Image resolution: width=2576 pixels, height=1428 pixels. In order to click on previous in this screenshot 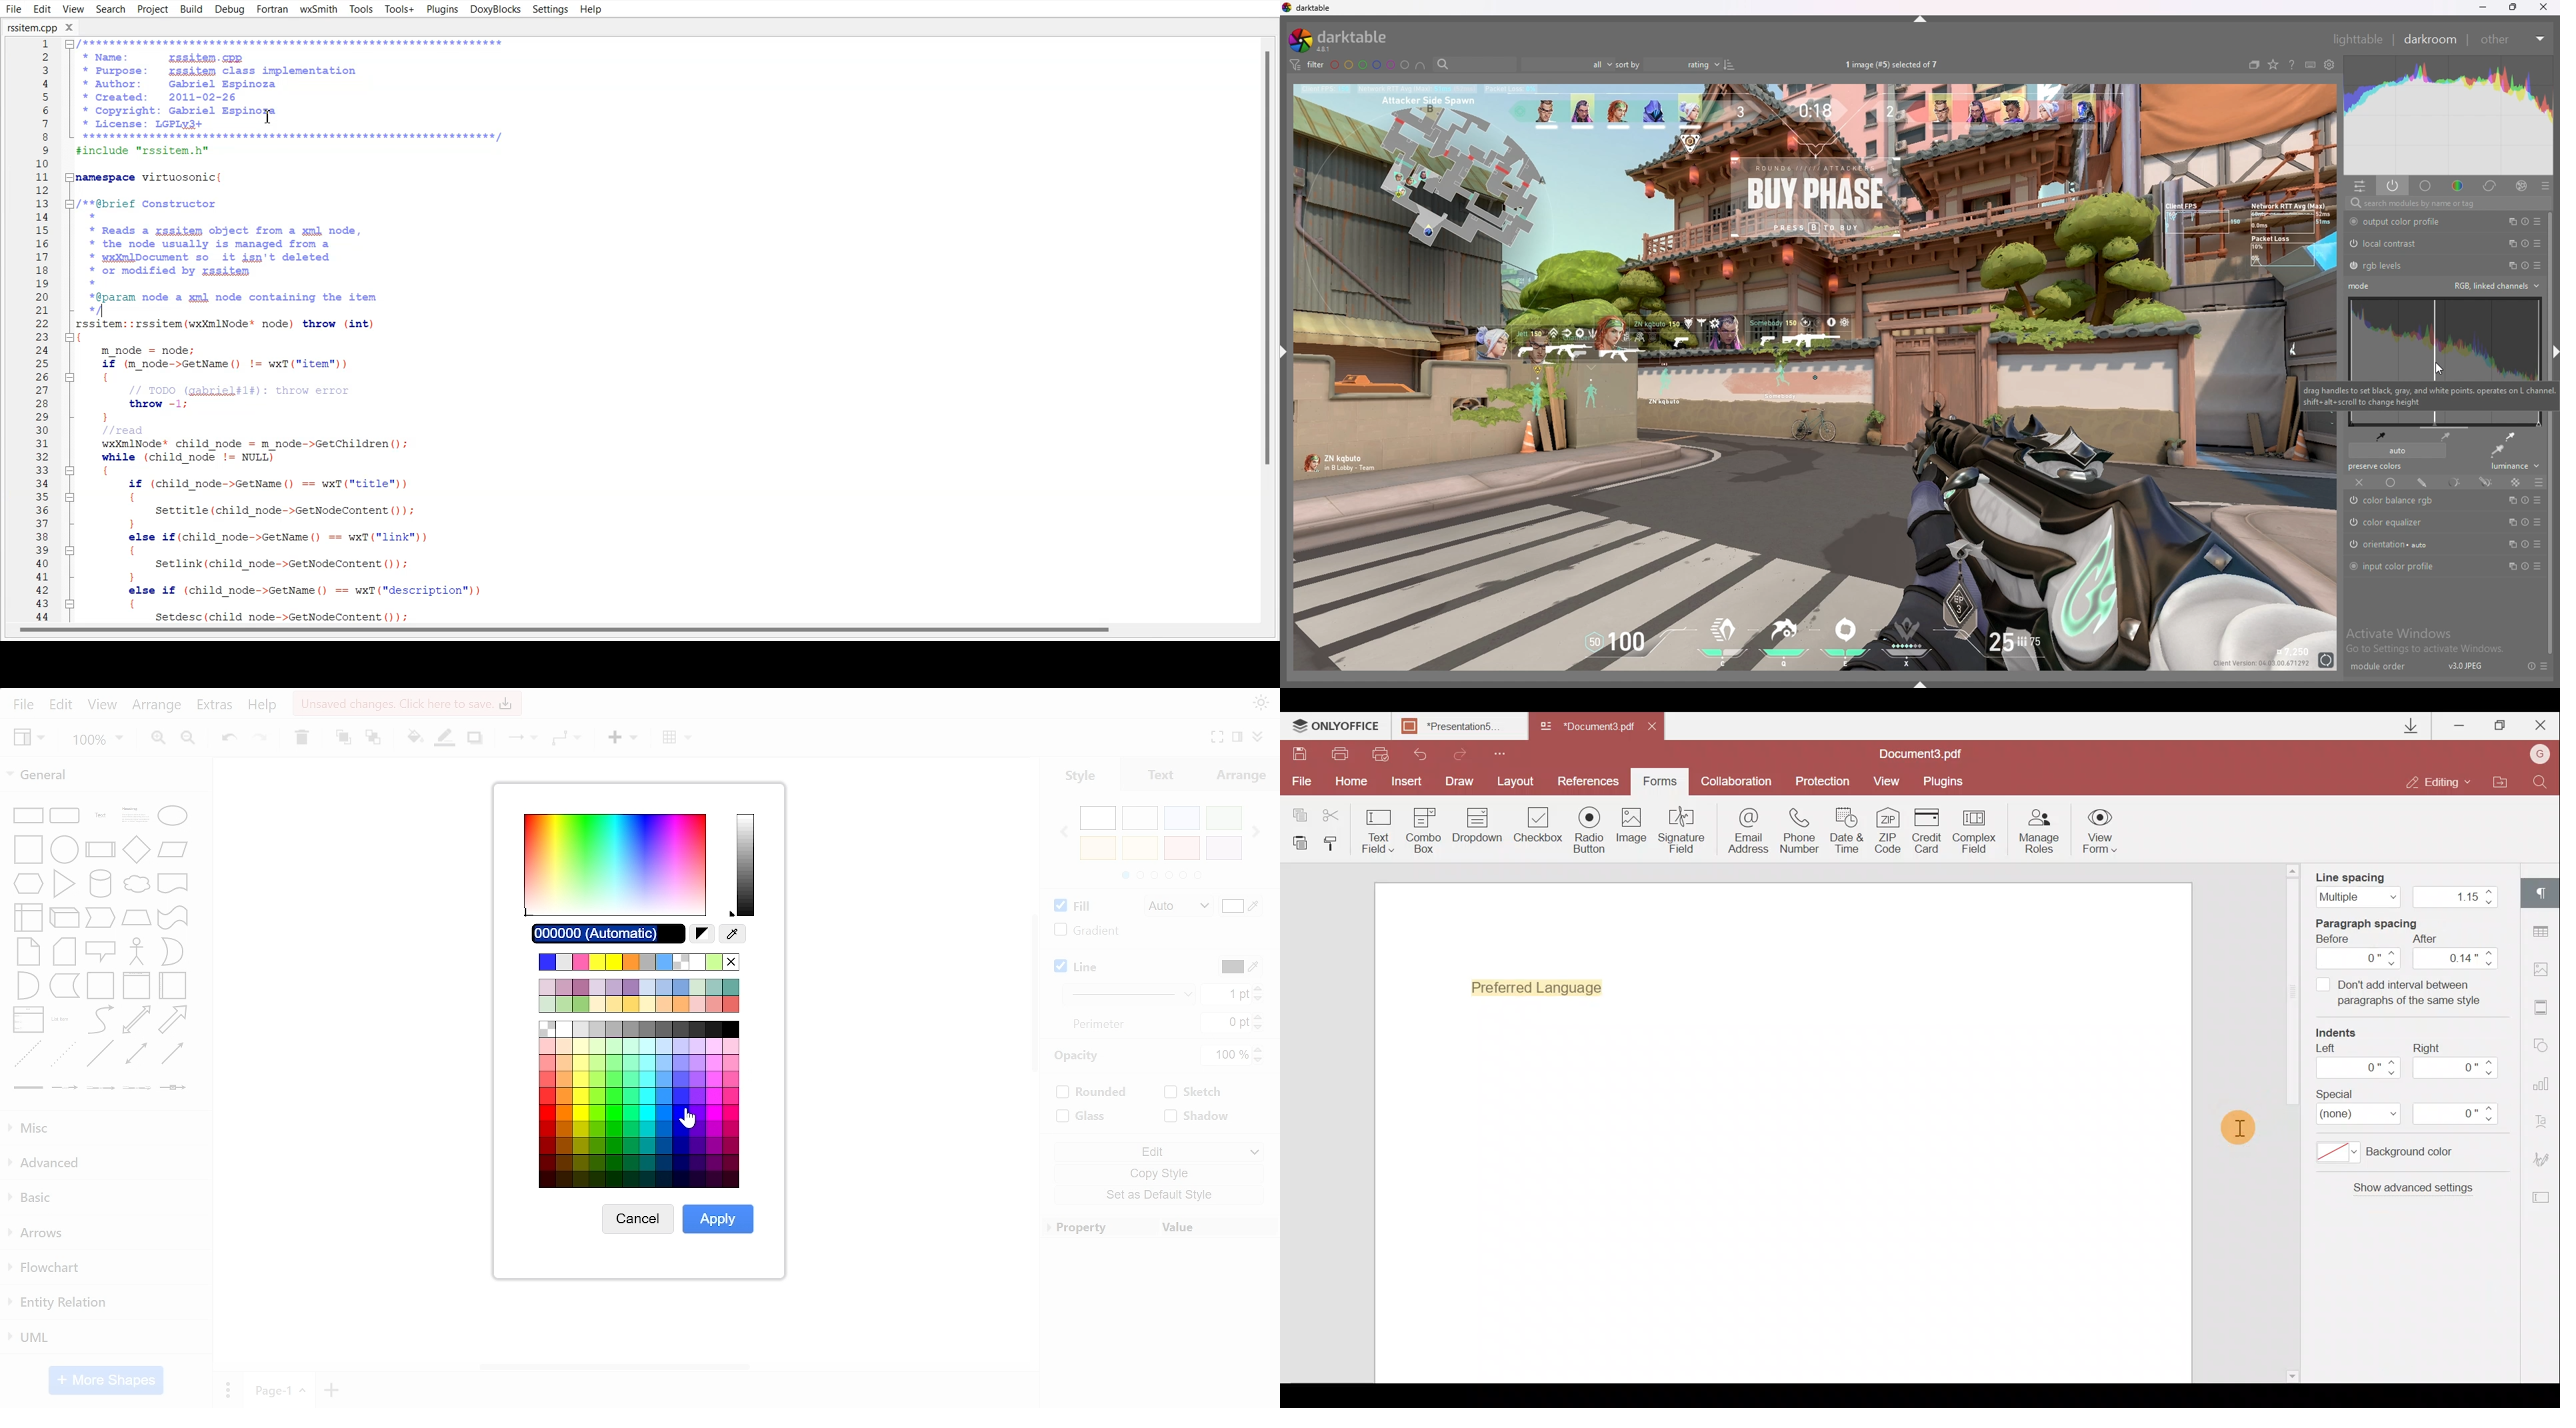, I will do `click(1063, 832)`.